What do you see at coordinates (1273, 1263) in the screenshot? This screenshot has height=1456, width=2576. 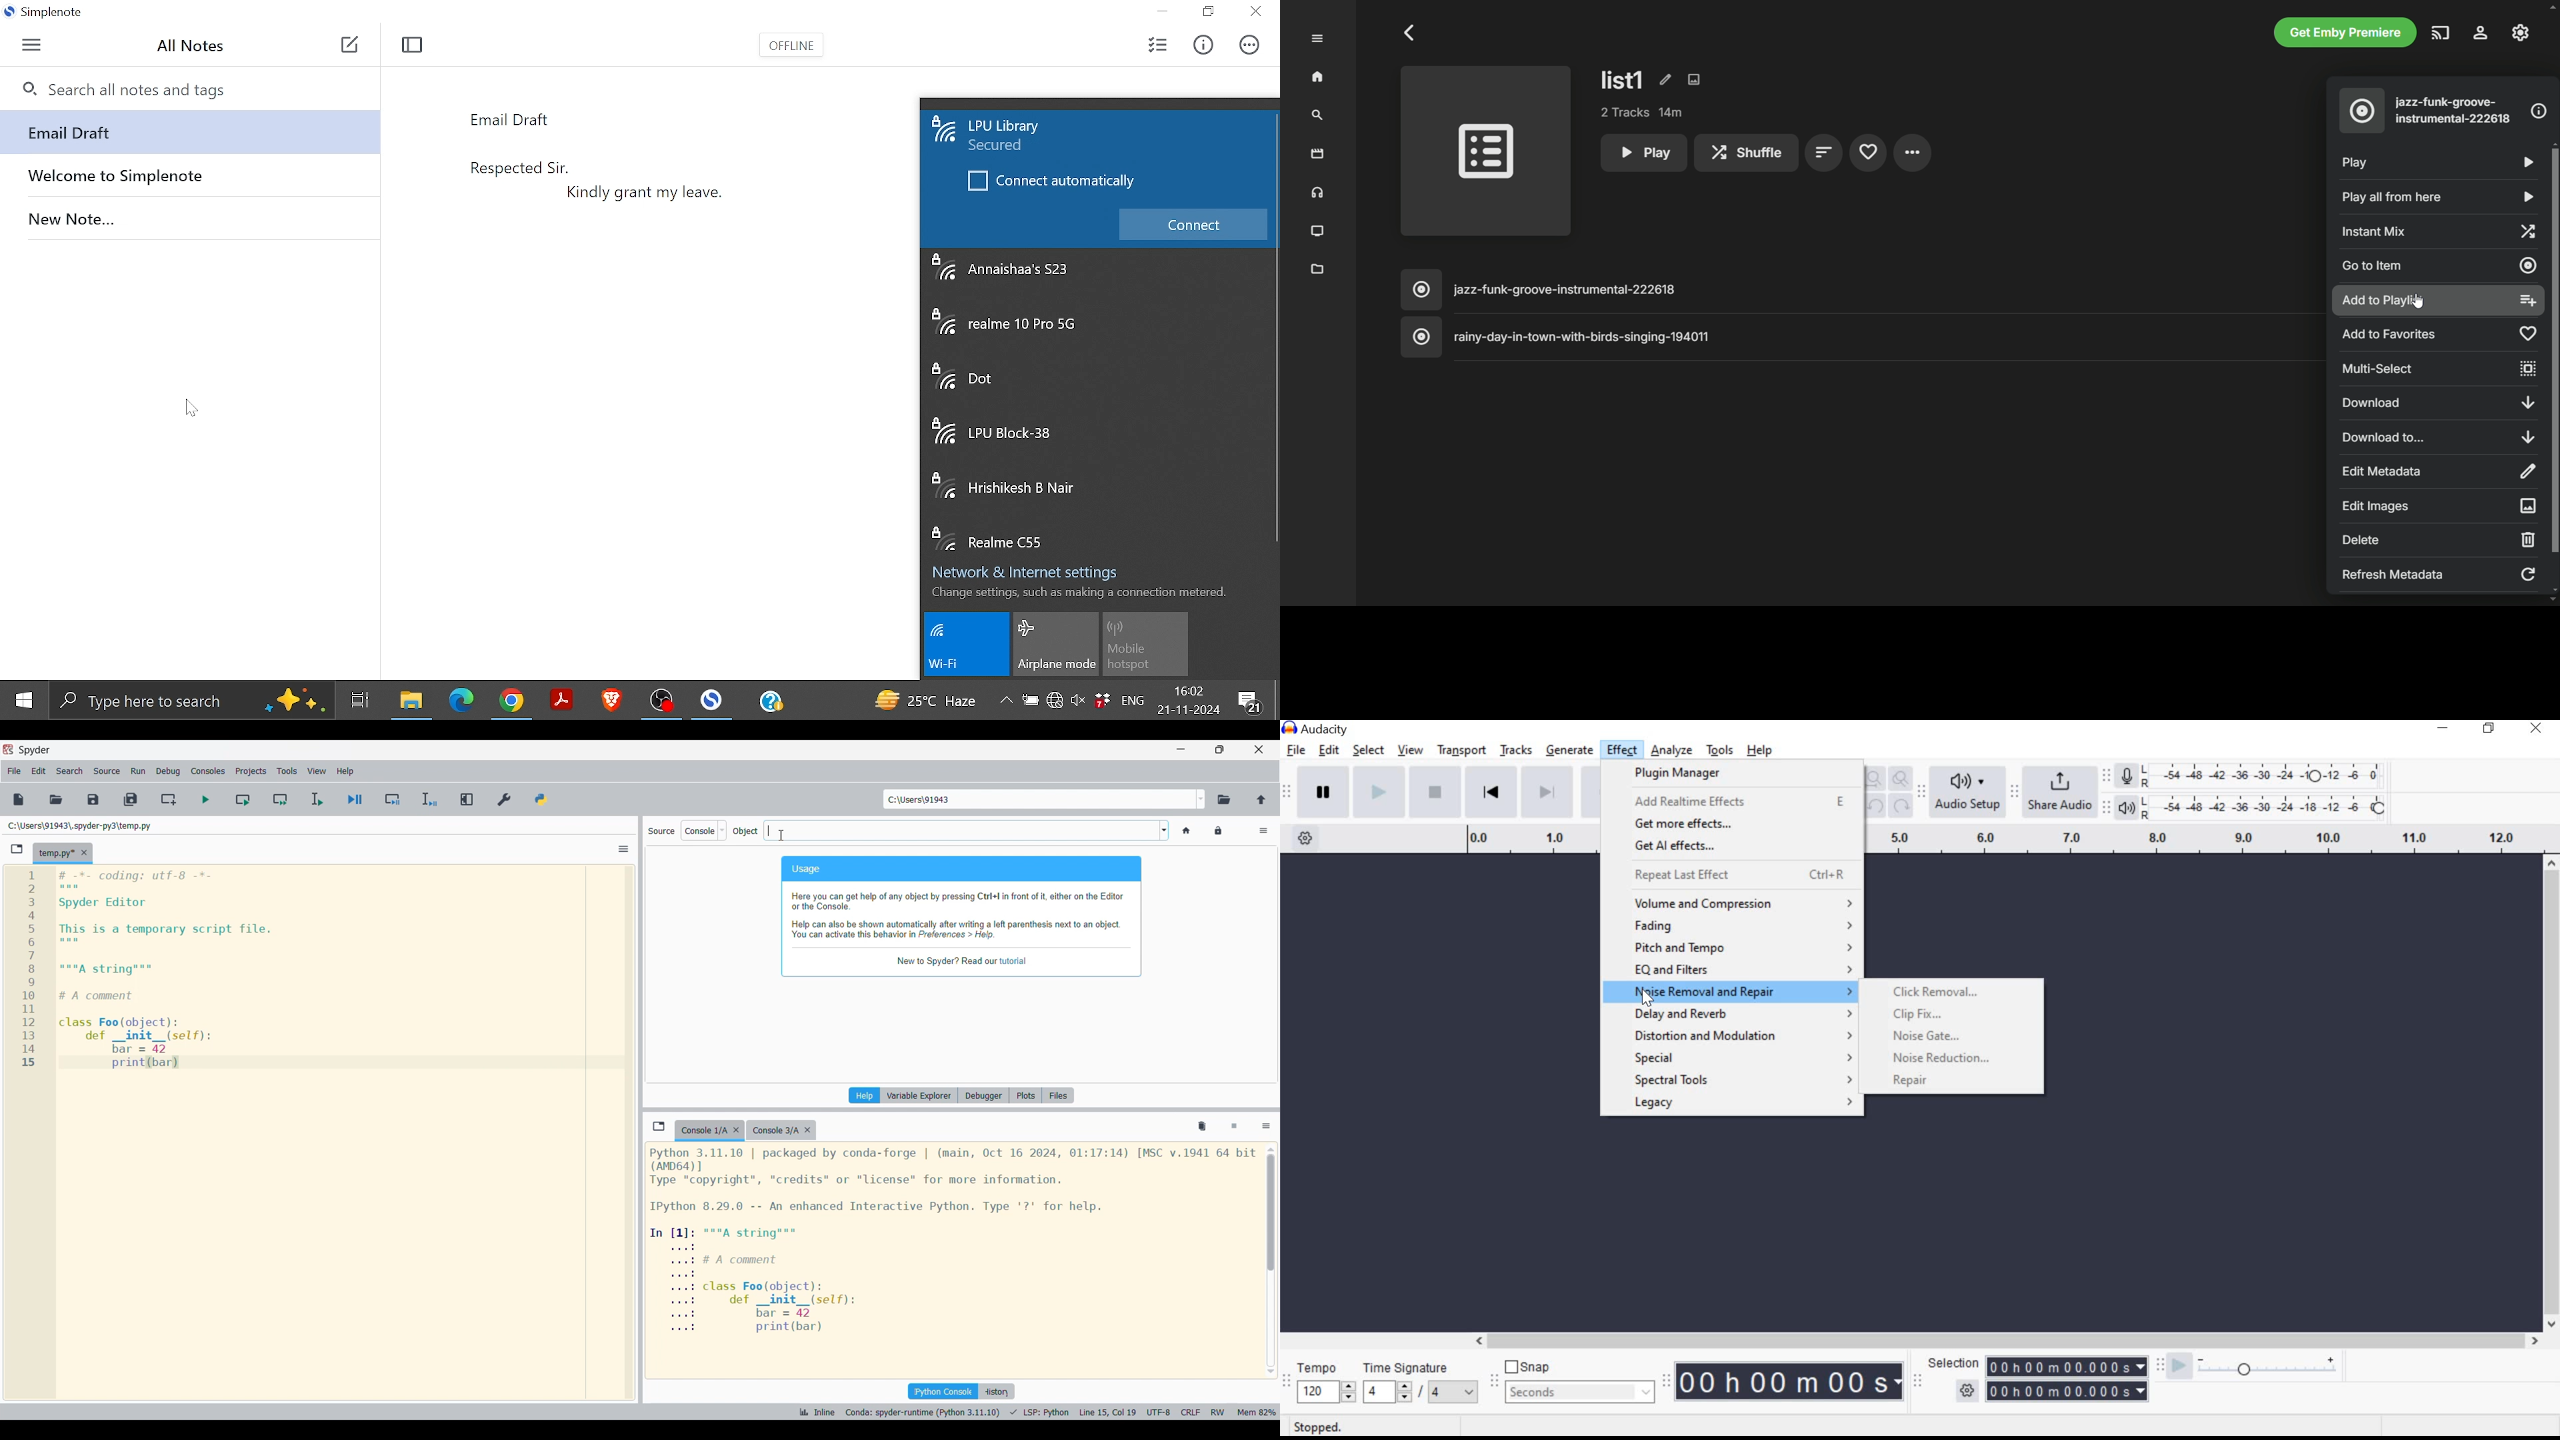 I see `scrollbar` at bounding box center [1273, 1263].